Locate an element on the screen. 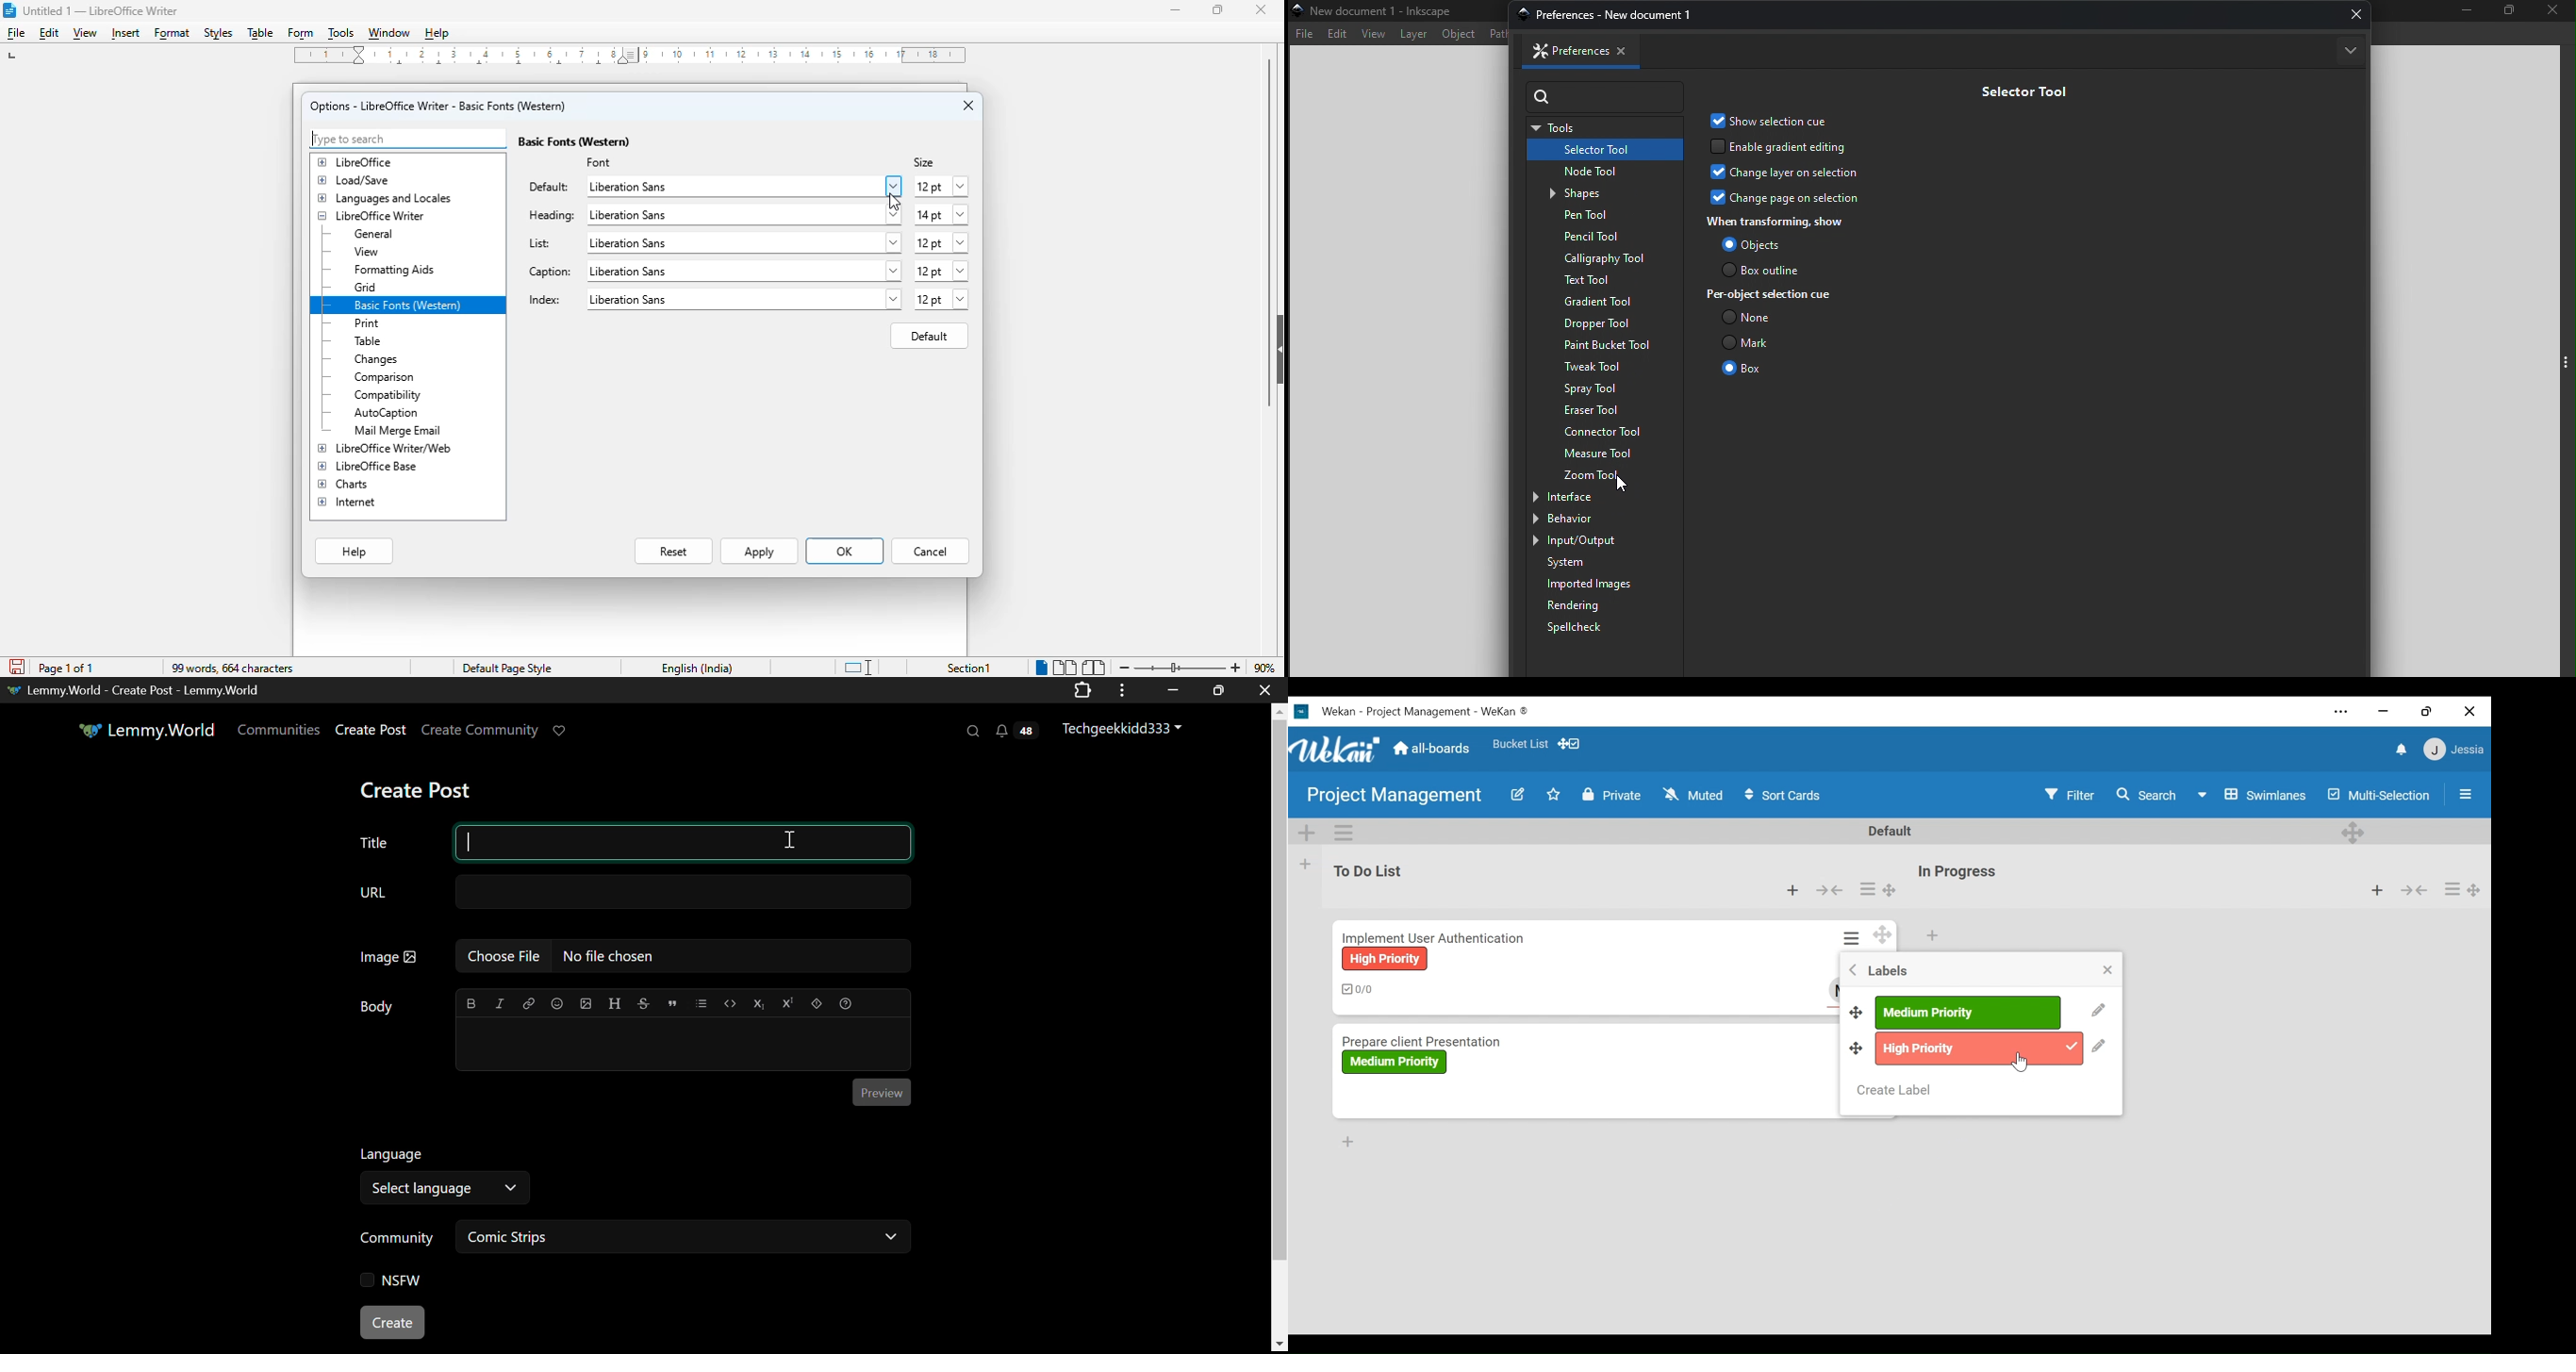  Selector tool is located at coordinates (2022, 91).